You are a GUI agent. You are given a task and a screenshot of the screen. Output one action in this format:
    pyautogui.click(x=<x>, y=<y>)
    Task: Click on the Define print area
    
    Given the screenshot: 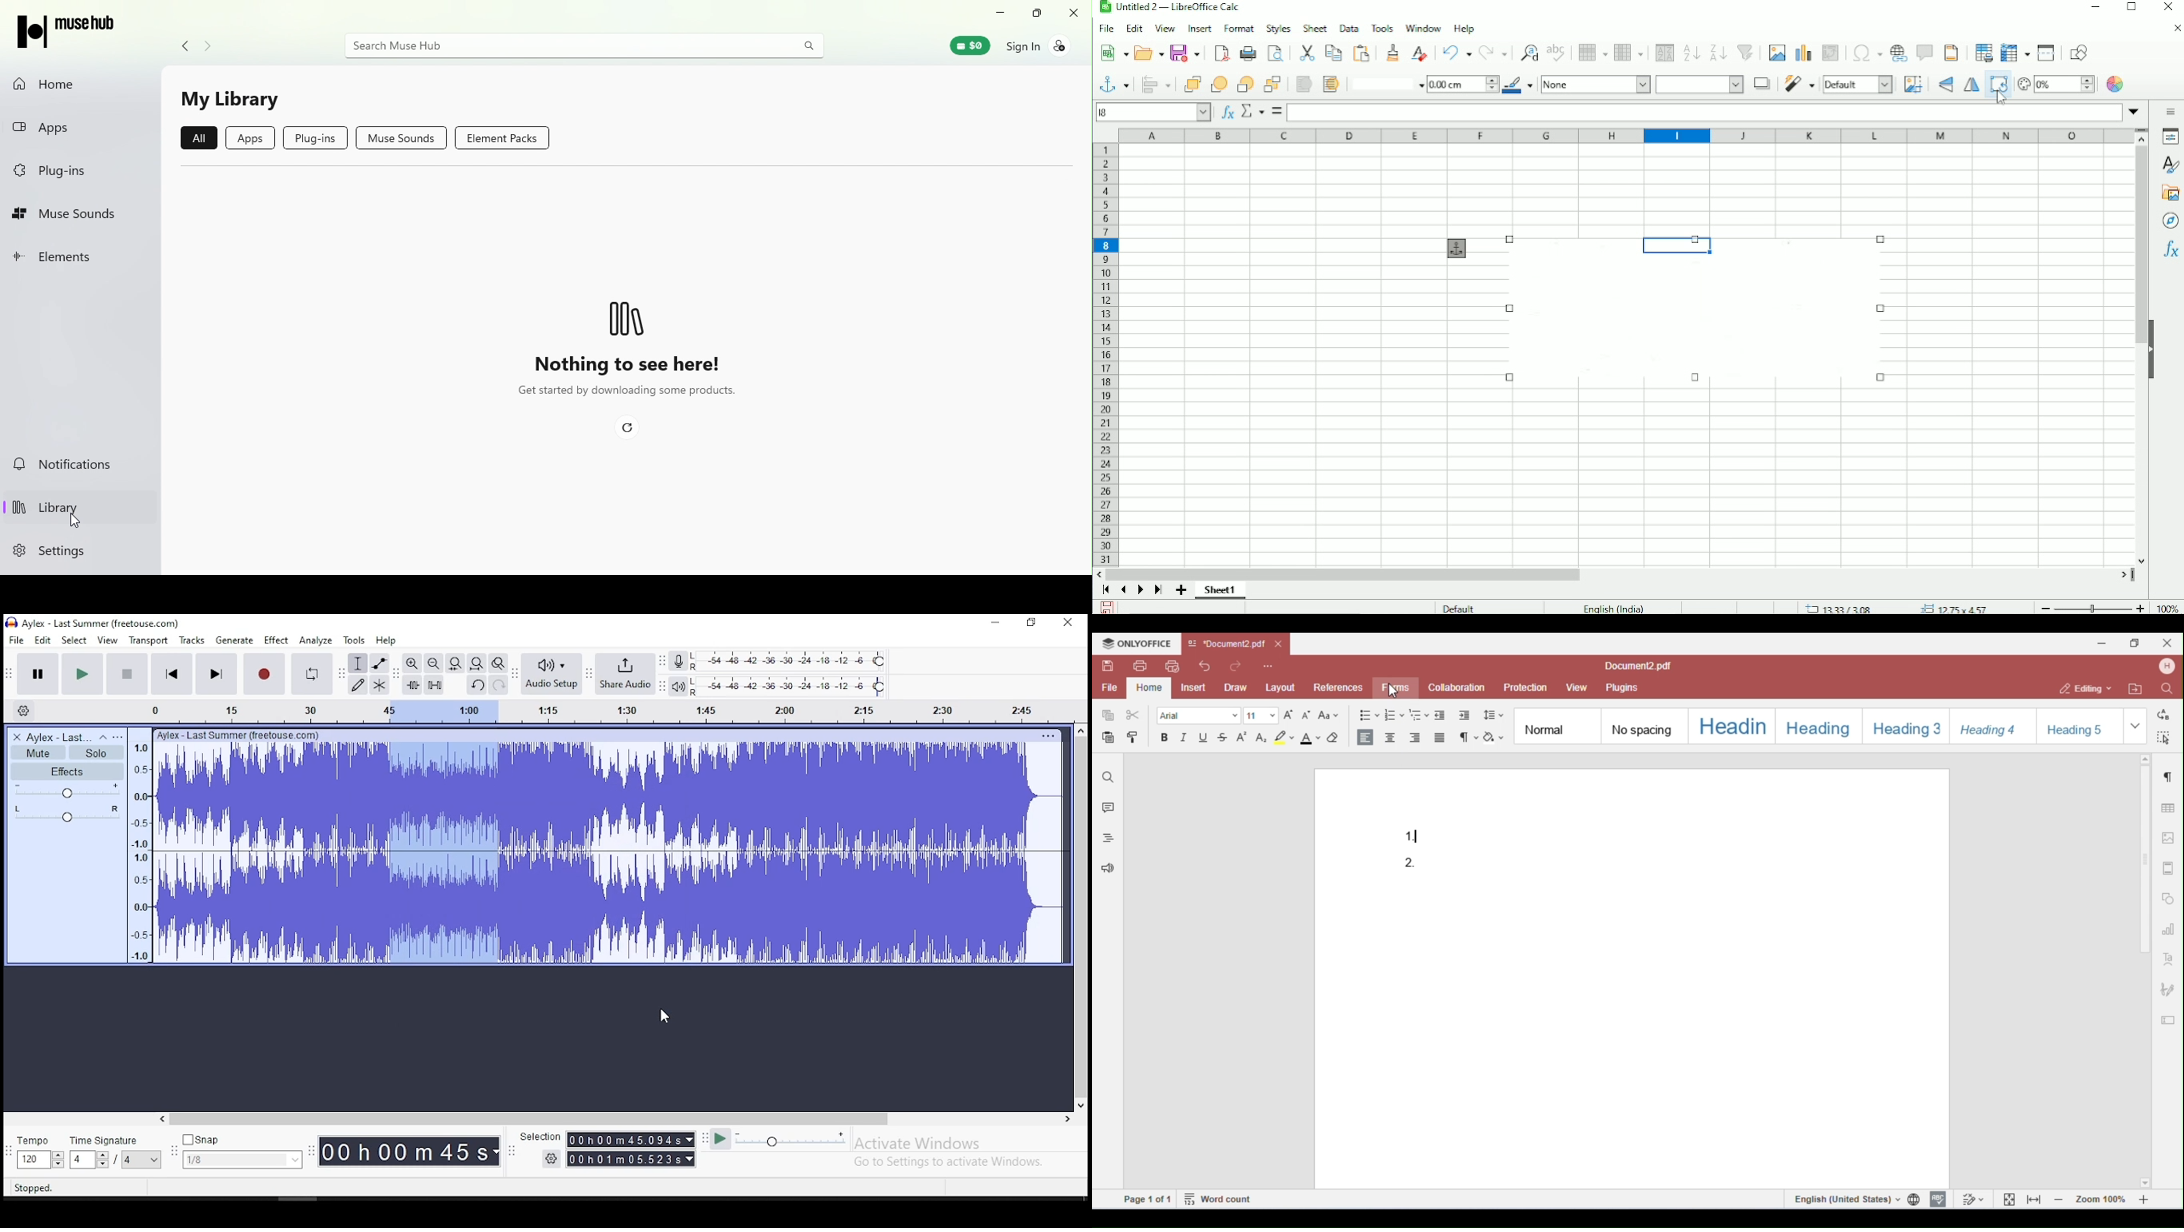 What is the action you would take?
    pyautogui.click(x=1984, y=52)
    